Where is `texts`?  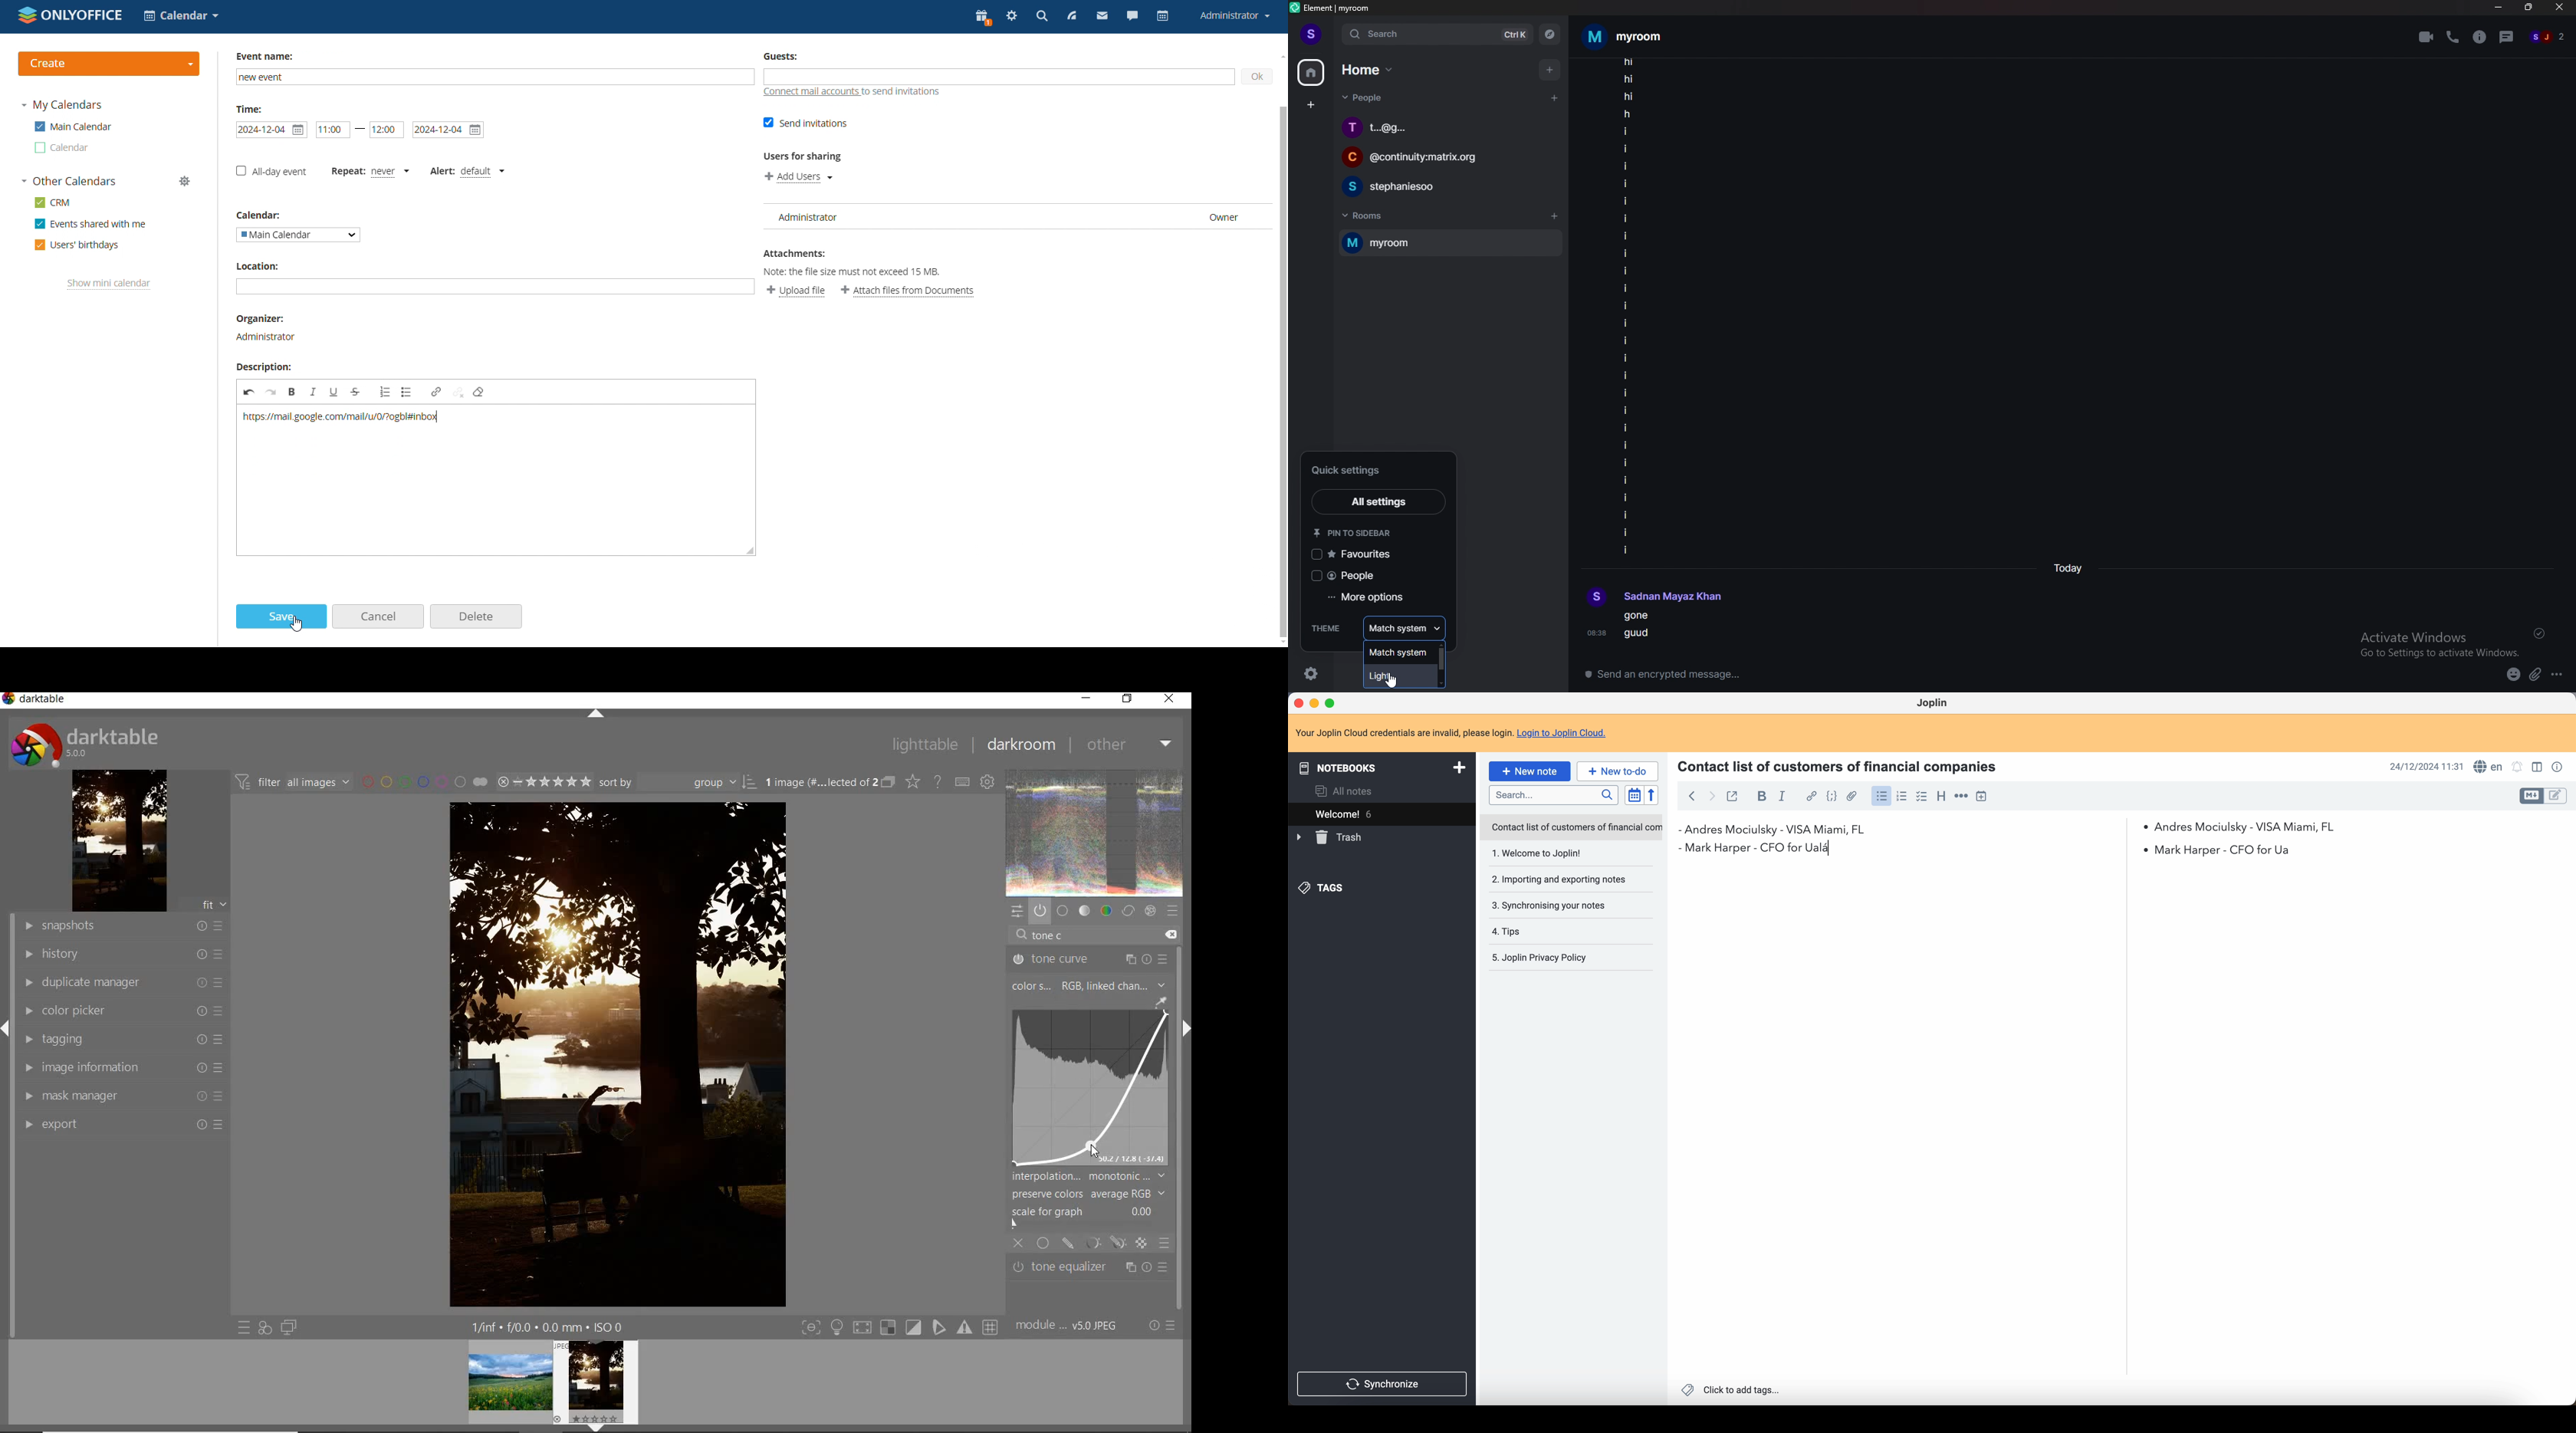 texts is located at coordinates (1627, 306).